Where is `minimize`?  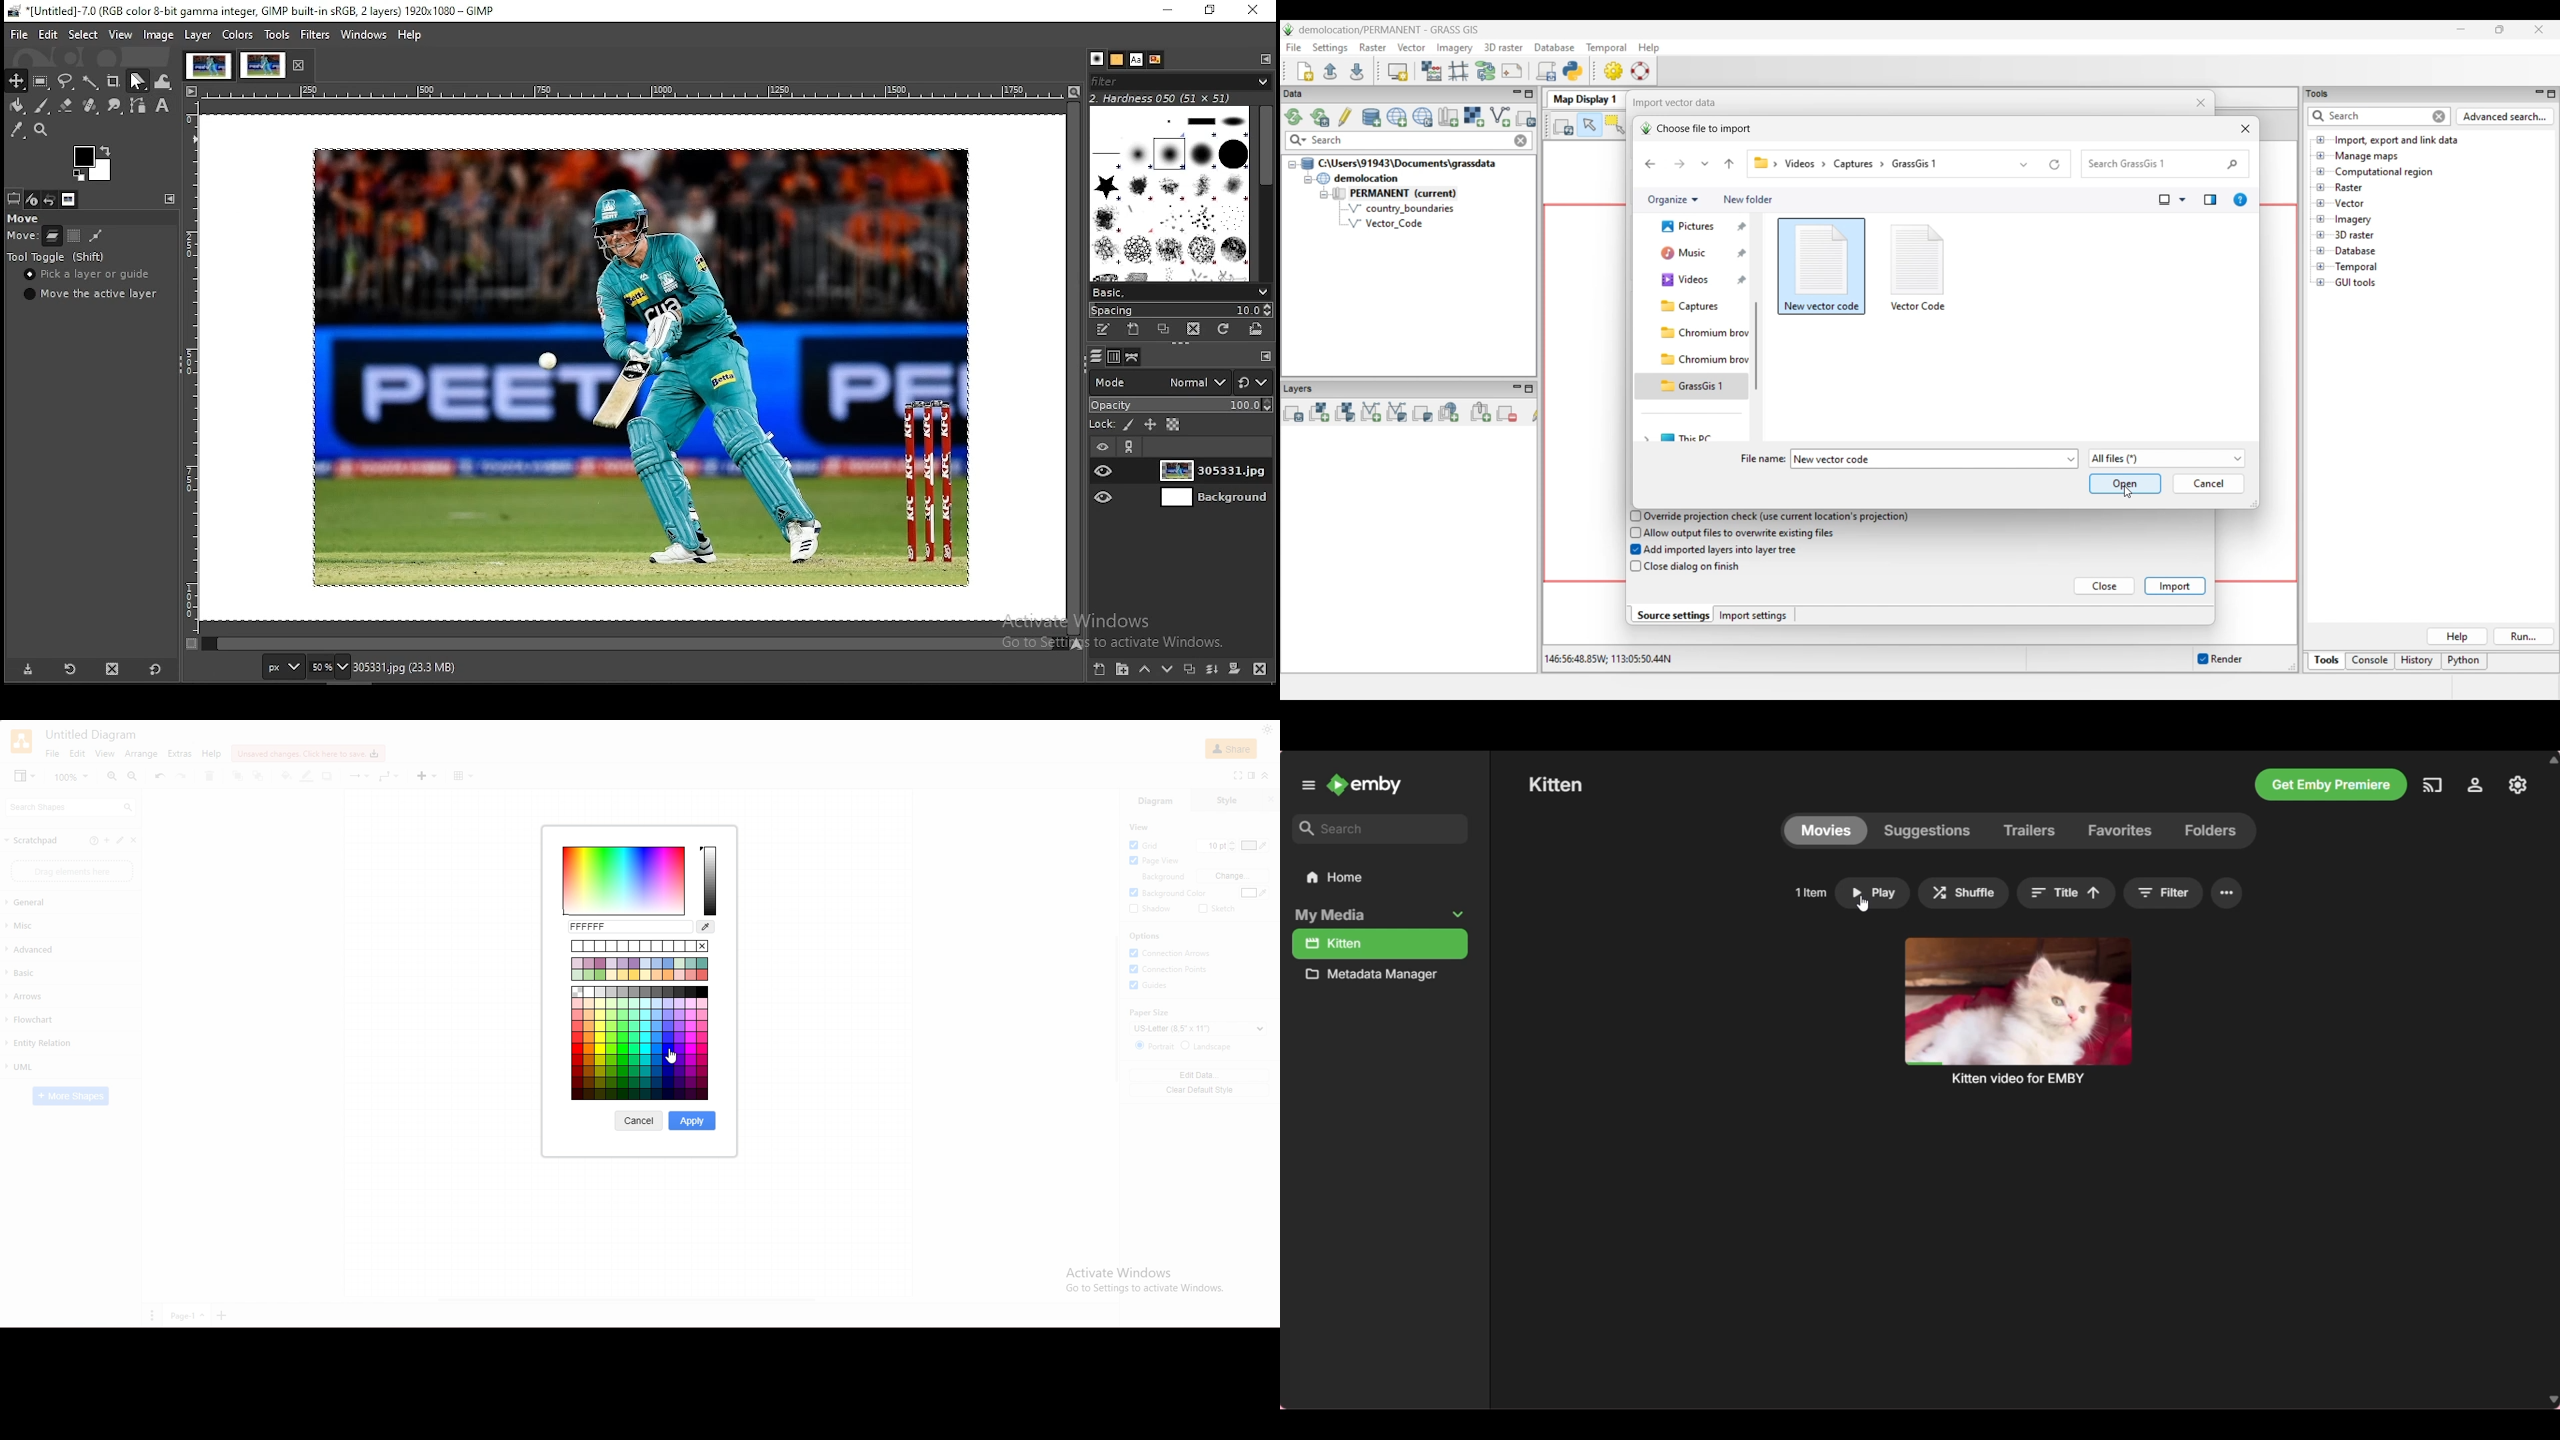
minimize is located at coordinates (1164, 12).